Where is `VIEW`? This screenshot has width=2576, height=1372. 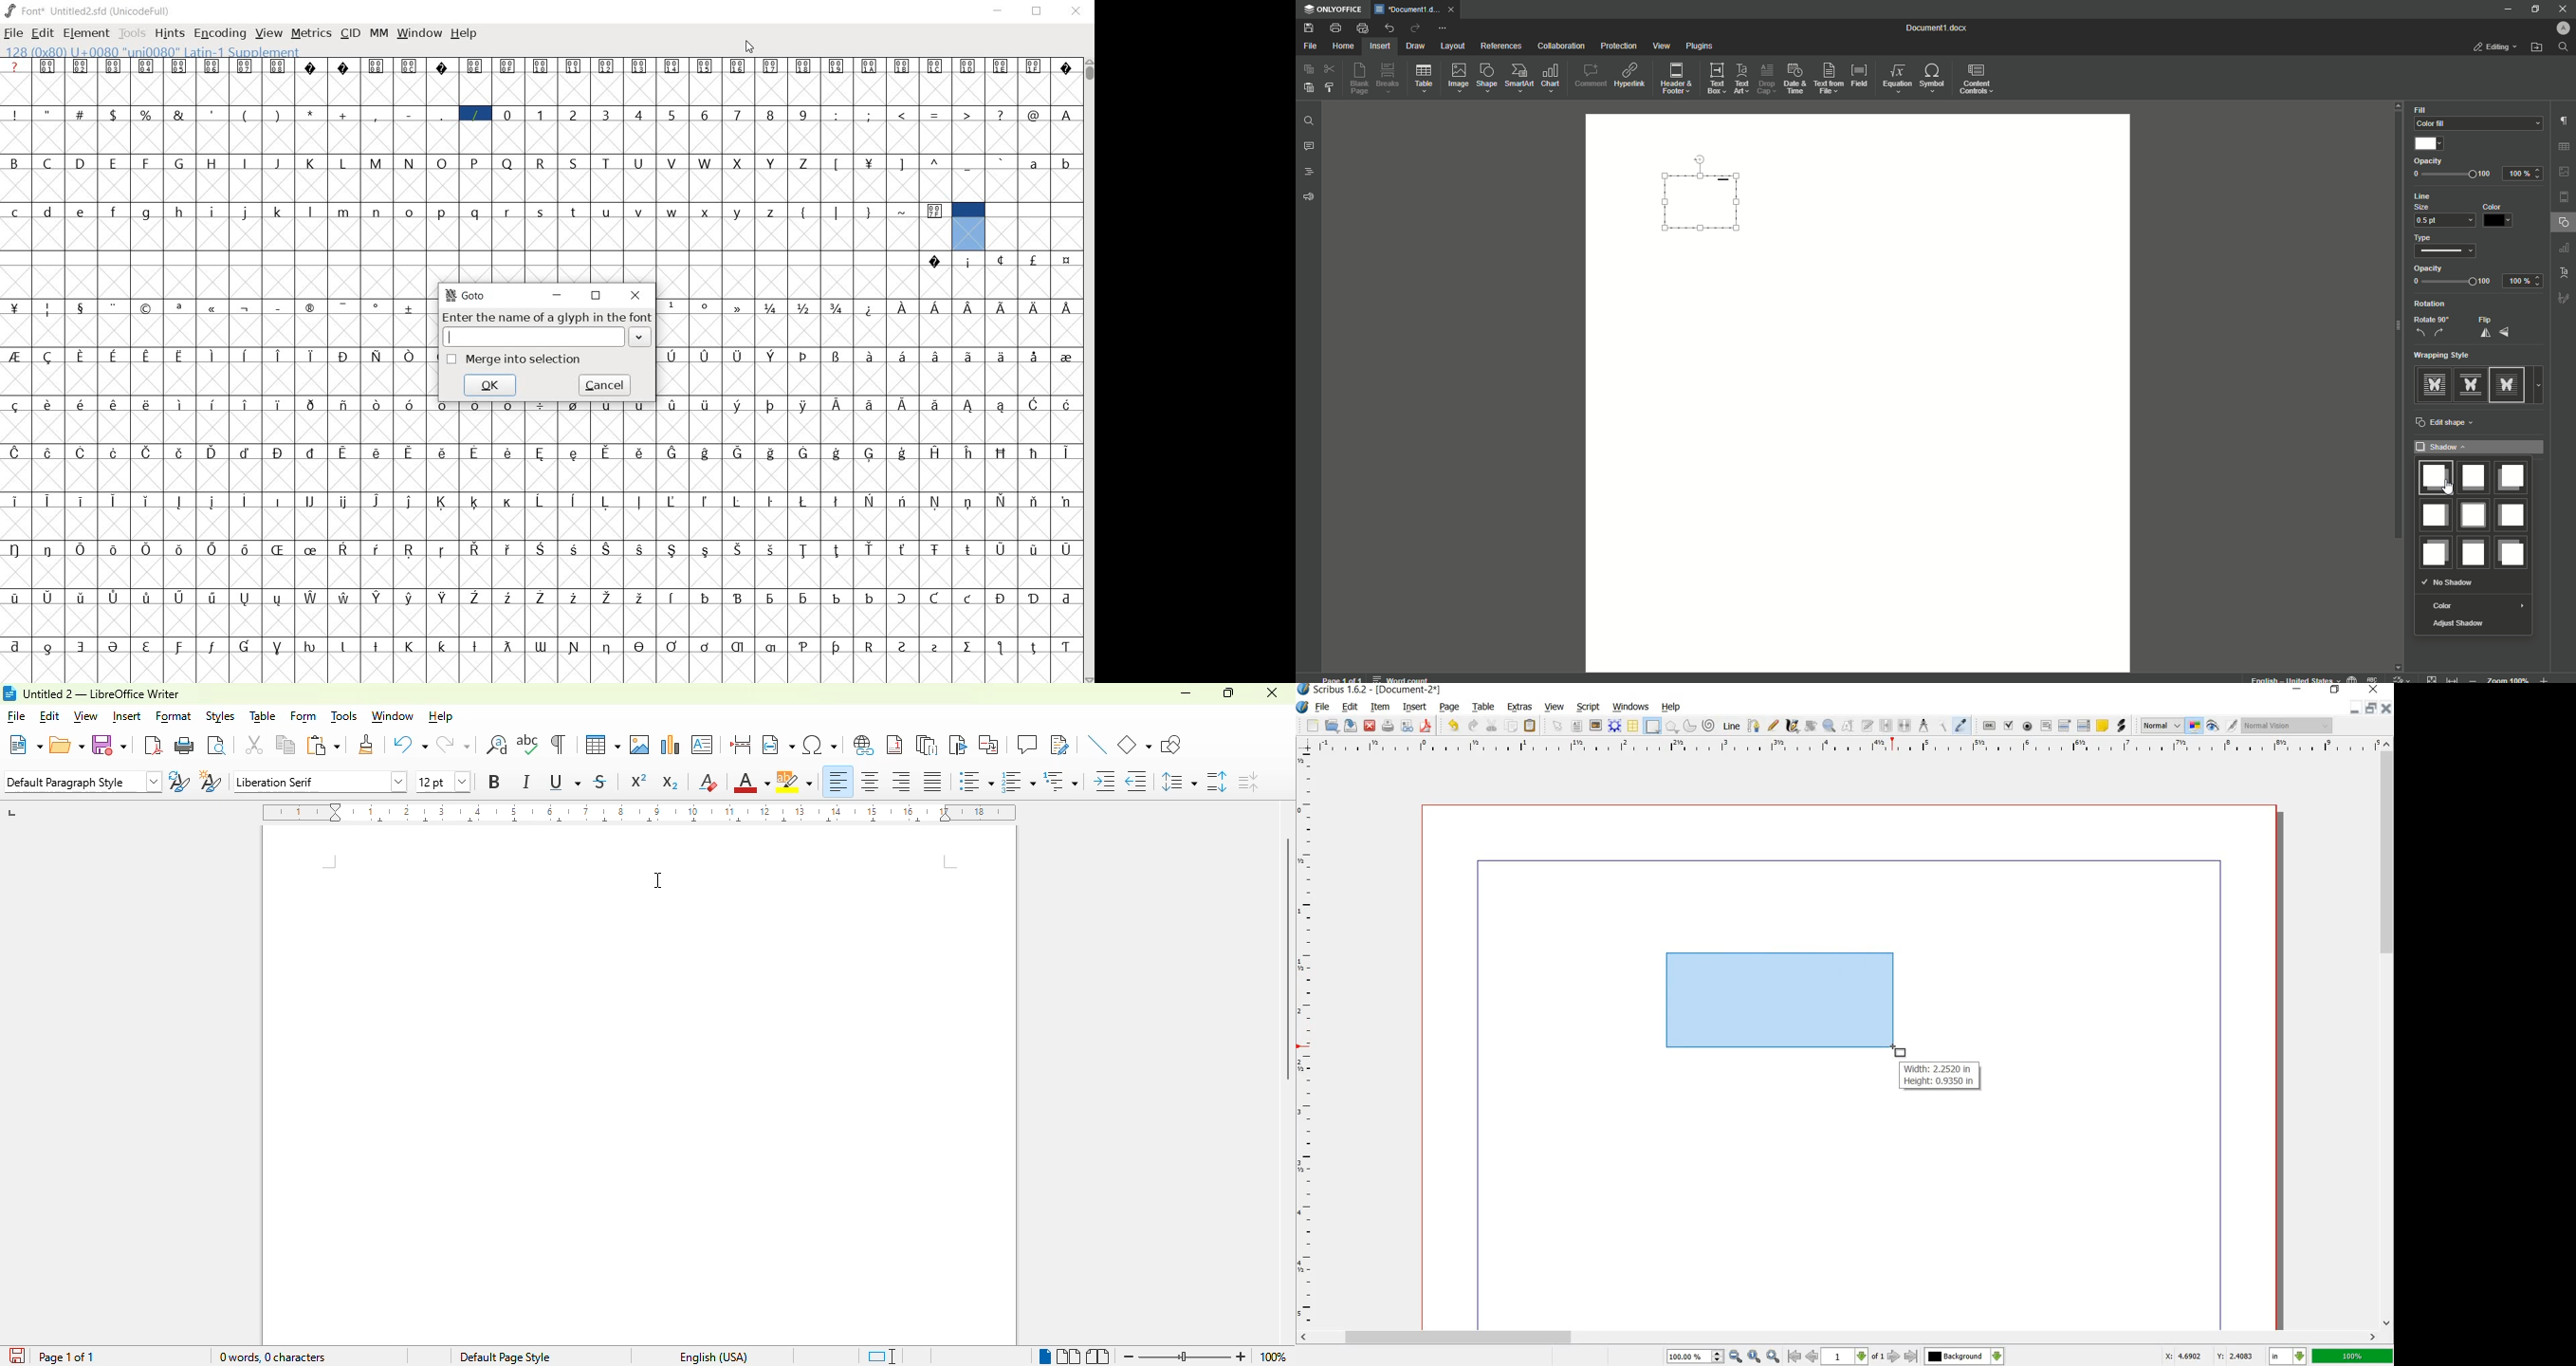
VIEW is located at coordinates (1553, 708).